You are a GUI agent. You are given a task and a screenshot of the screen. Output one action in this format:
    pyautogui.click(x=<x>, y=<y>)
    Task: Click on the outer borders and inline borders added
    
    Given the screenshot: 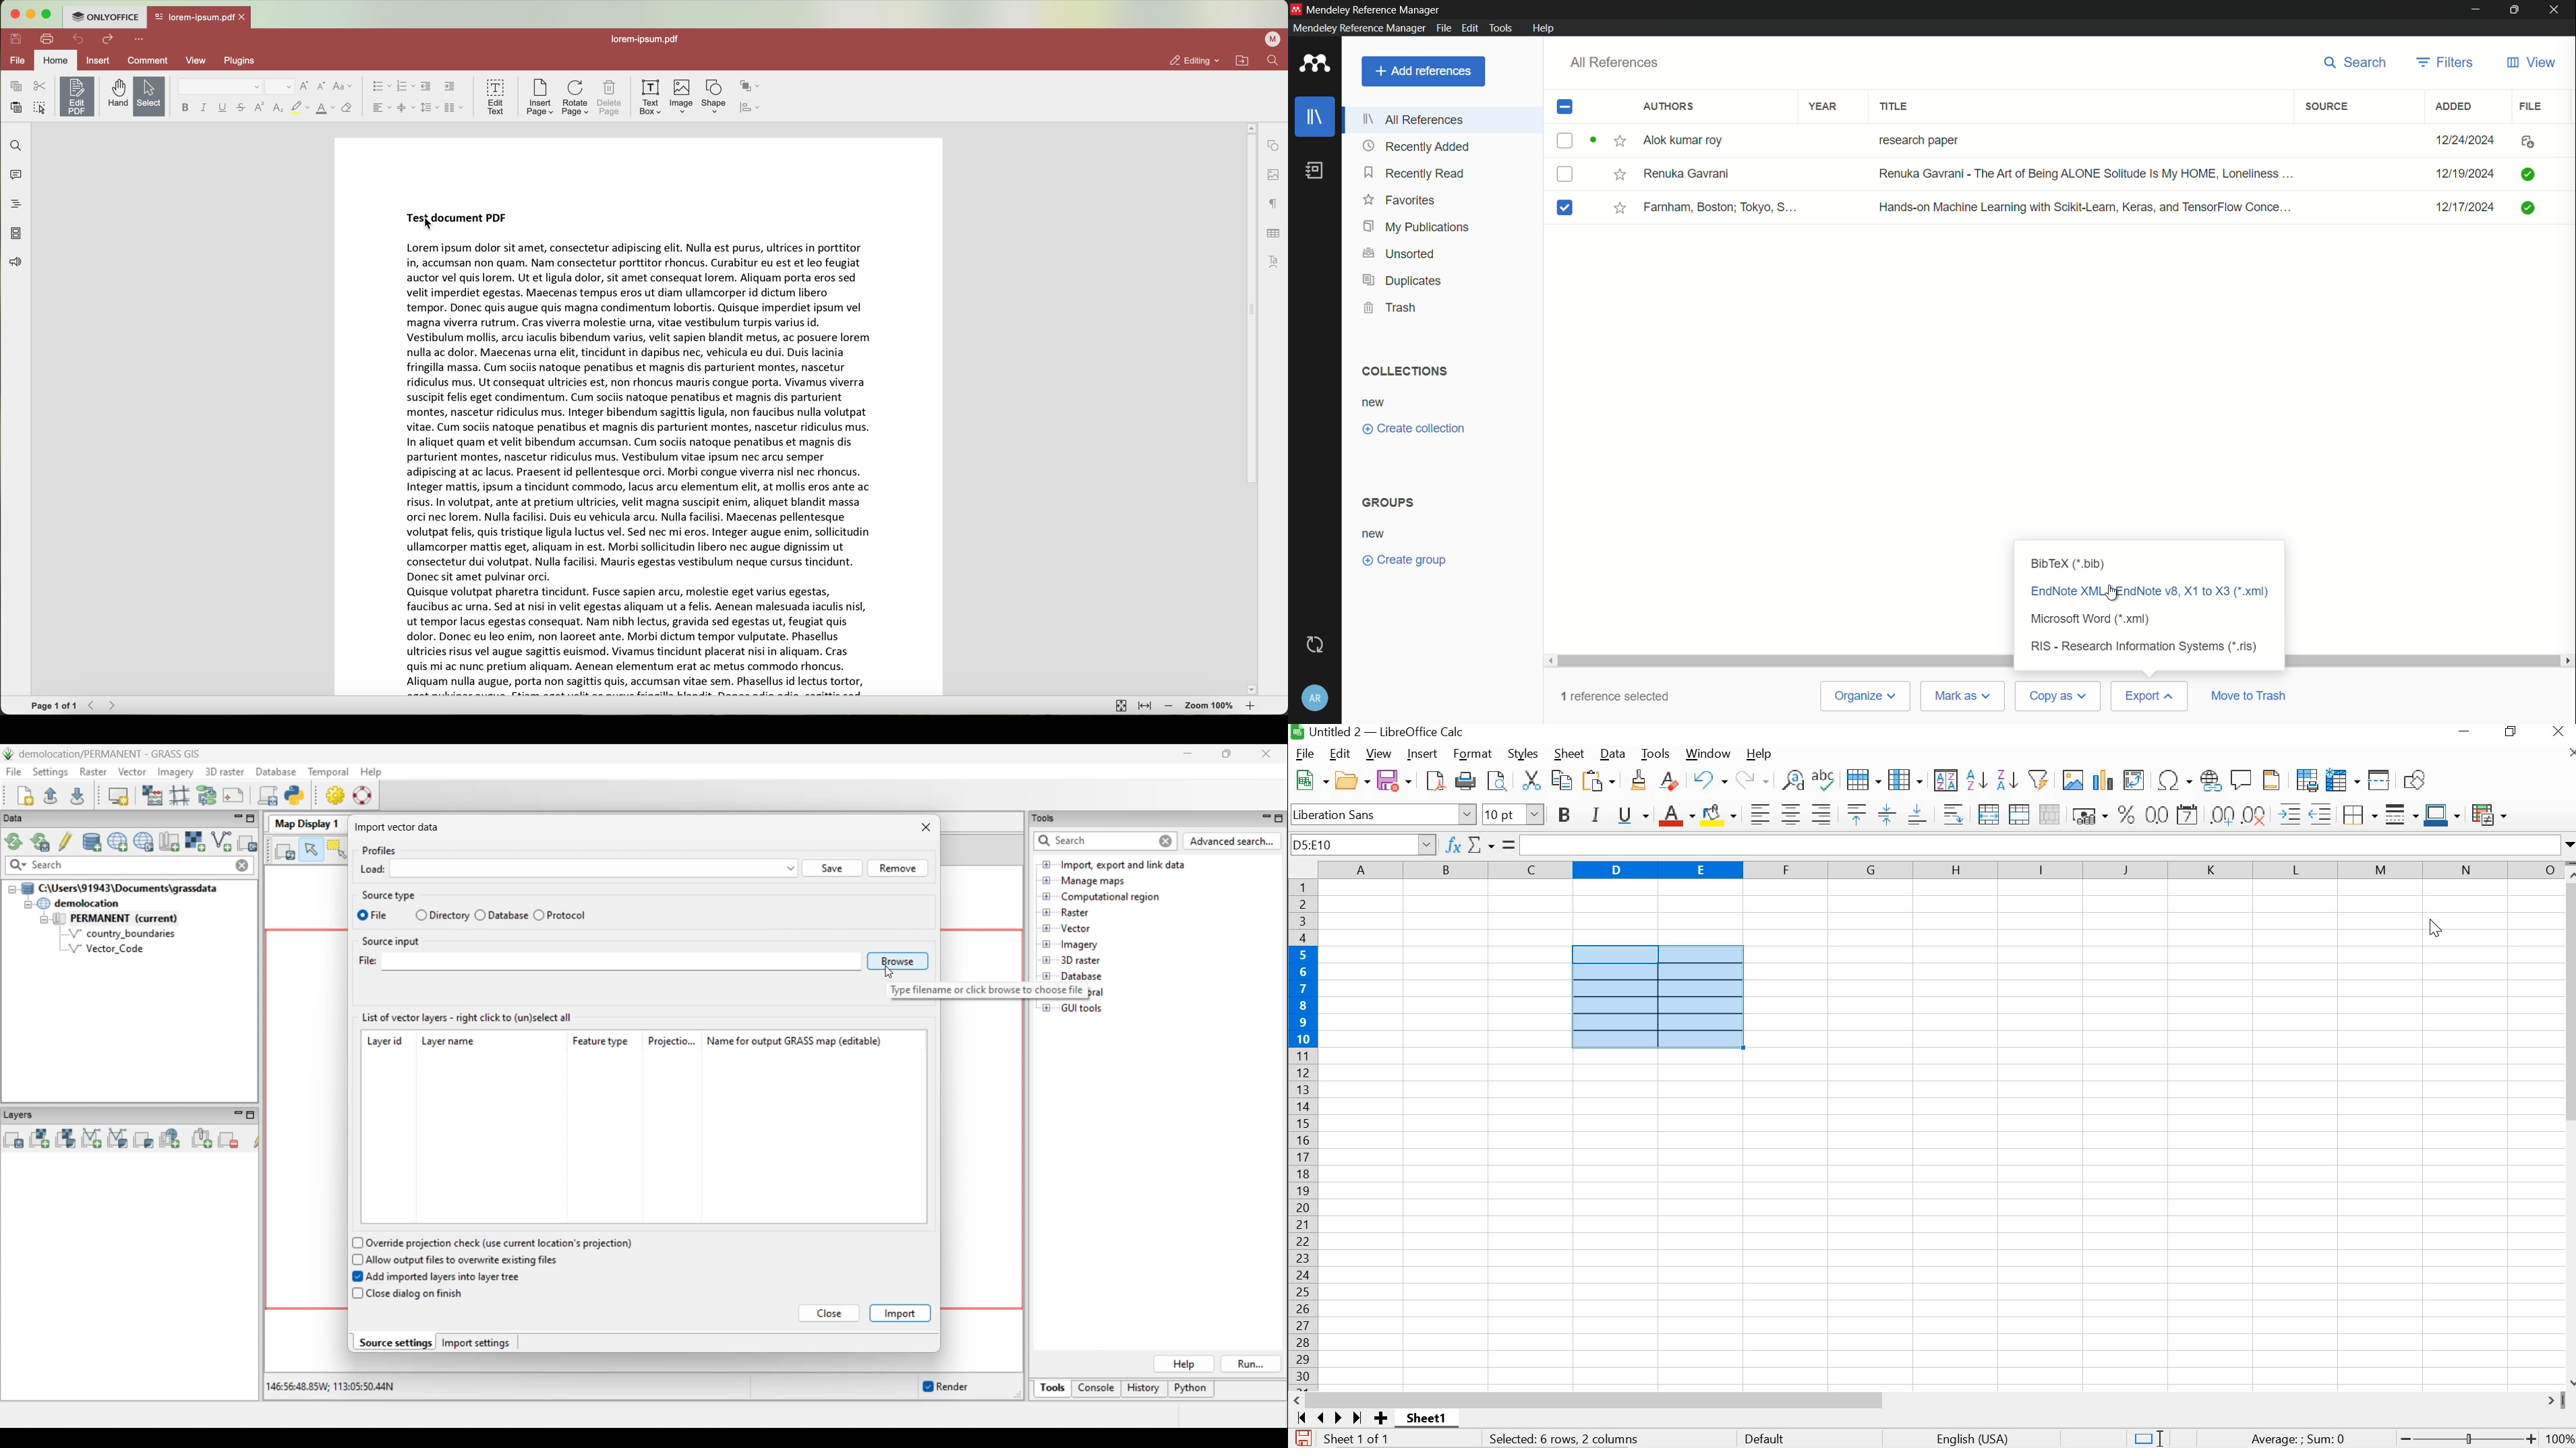 What is the action you would take?
    pyautogui.click(x=1657, y=997)
    